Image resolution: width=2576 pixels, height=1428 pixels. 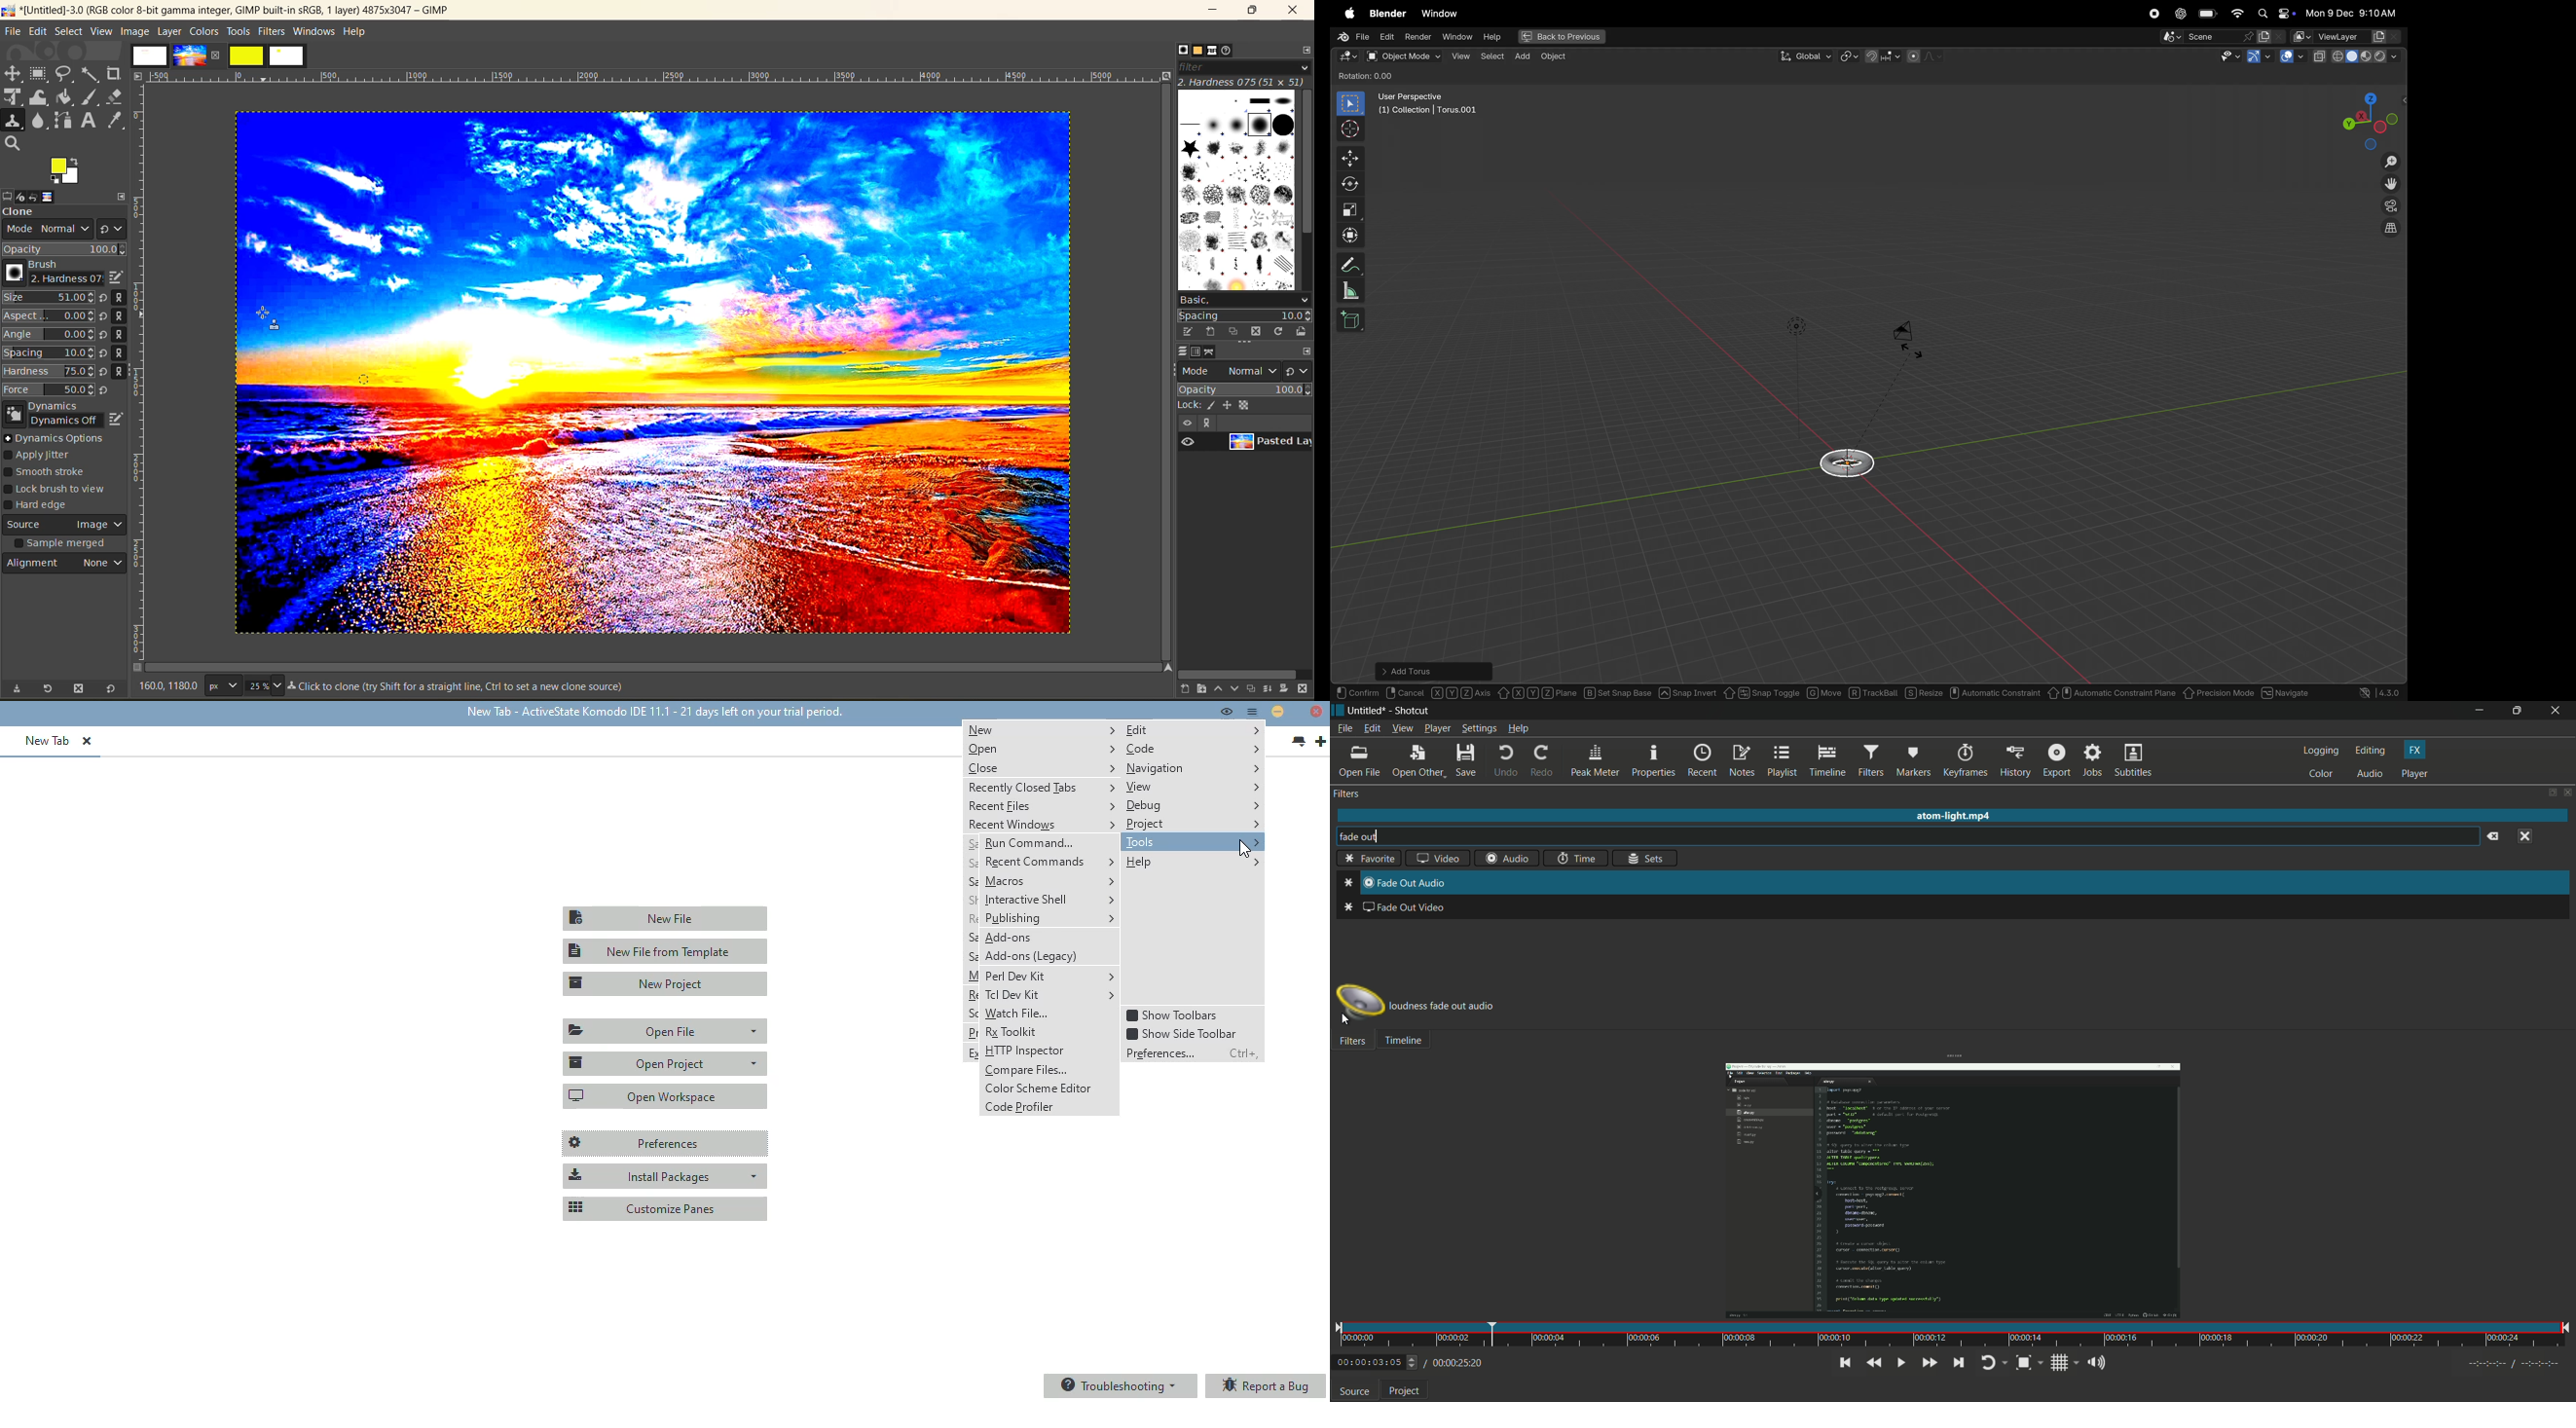 What do you see at coordinates (1480, 729) in the screenshot?
I see `settings menu` at bounding box center [1480, 729].